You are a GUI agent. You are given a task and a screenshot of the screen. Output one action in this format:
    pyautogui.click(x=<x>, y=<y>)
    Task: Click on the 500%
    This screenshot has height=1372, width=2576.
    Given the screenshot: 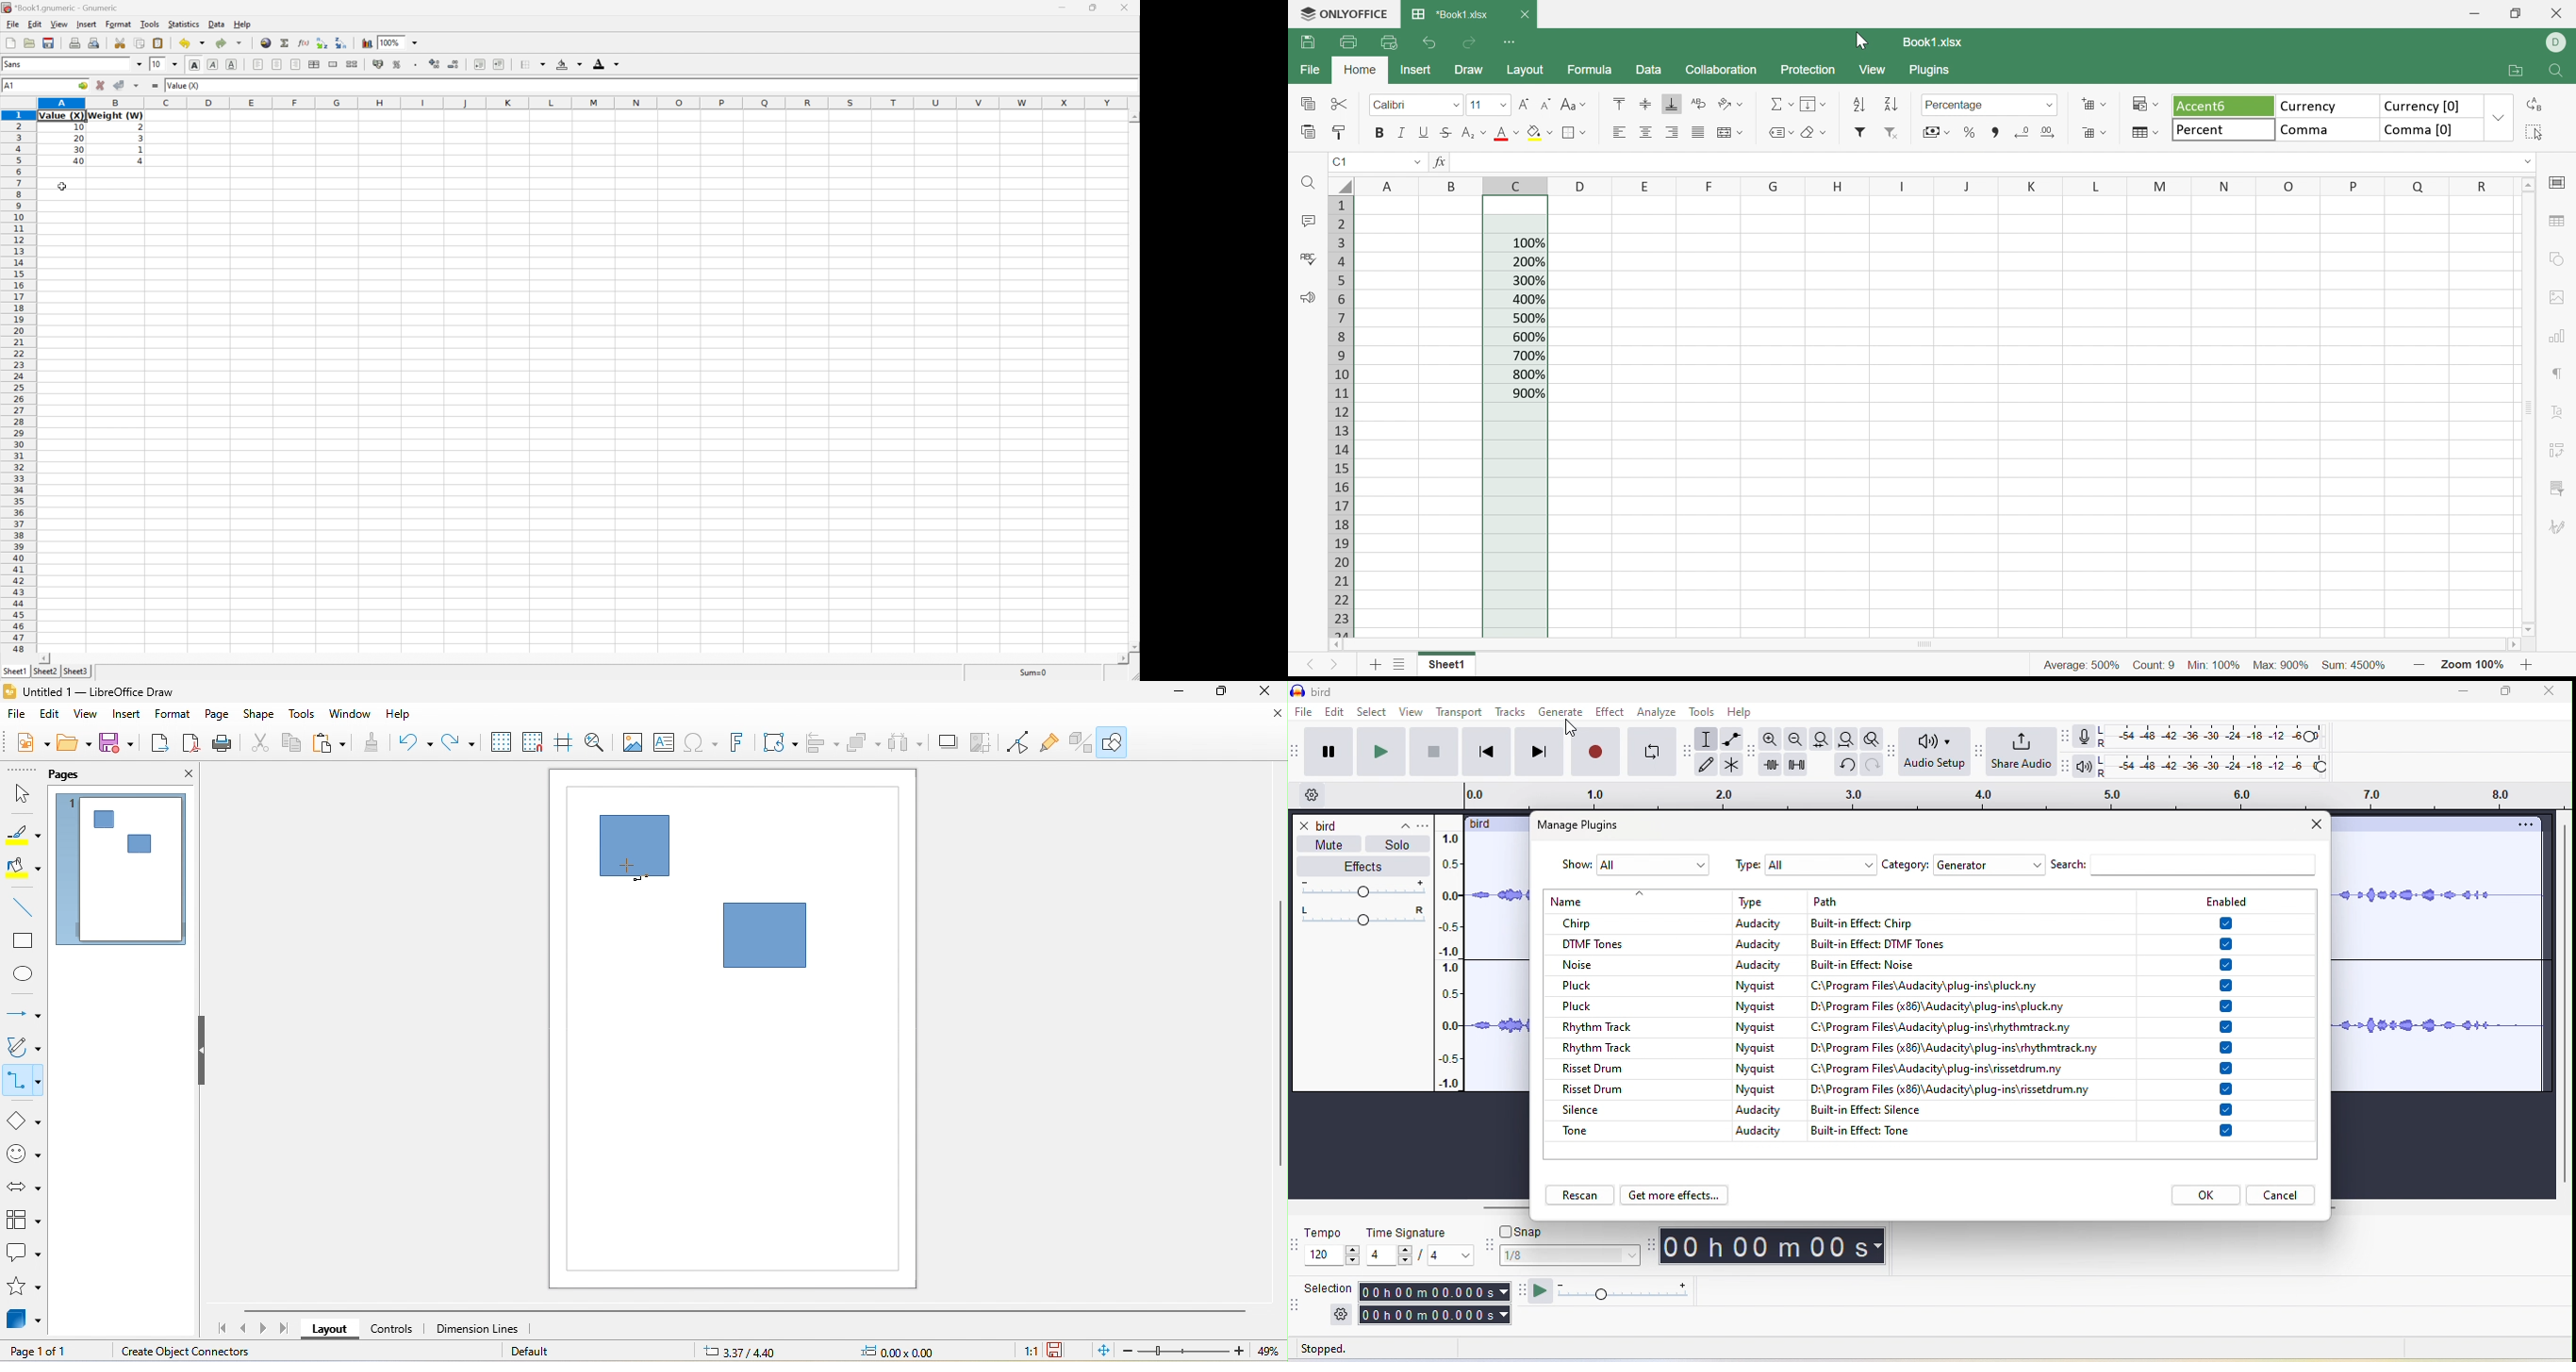 What is the action you would take?
    pyautogui.click(x=1529, y=319)
    